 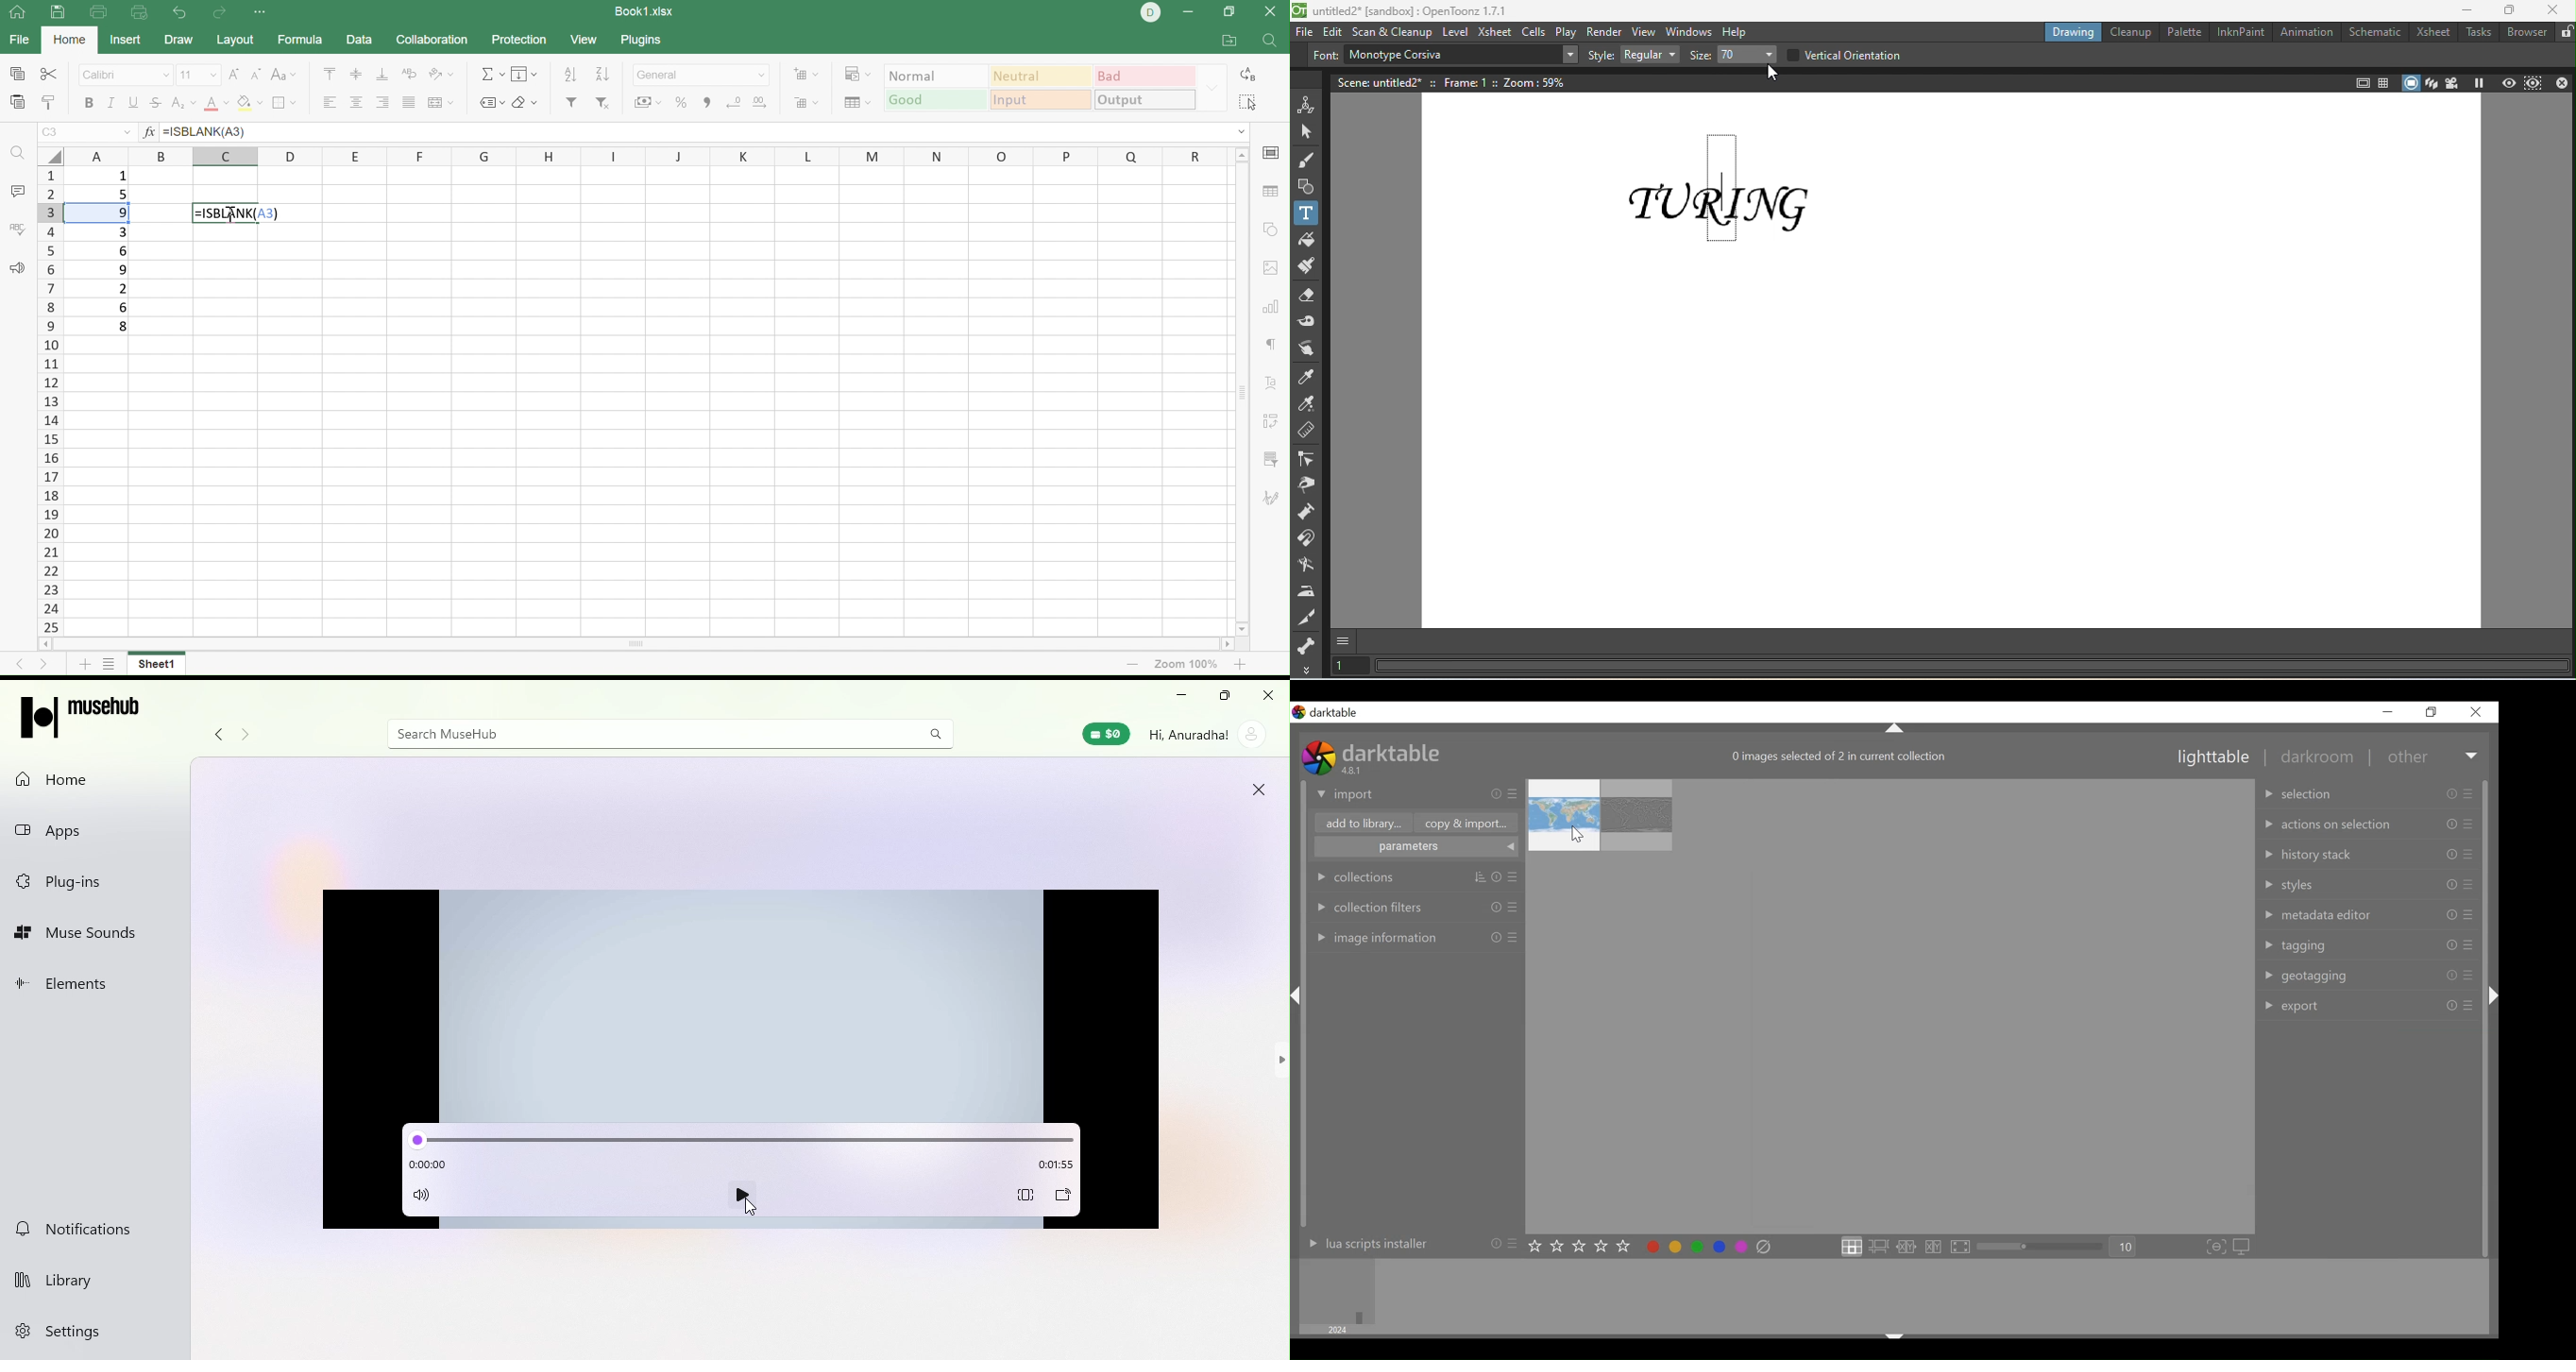 What do you see at coordinates (689, 74) in the screenshot?
I see `Number format` at bounding box center [689, 74].